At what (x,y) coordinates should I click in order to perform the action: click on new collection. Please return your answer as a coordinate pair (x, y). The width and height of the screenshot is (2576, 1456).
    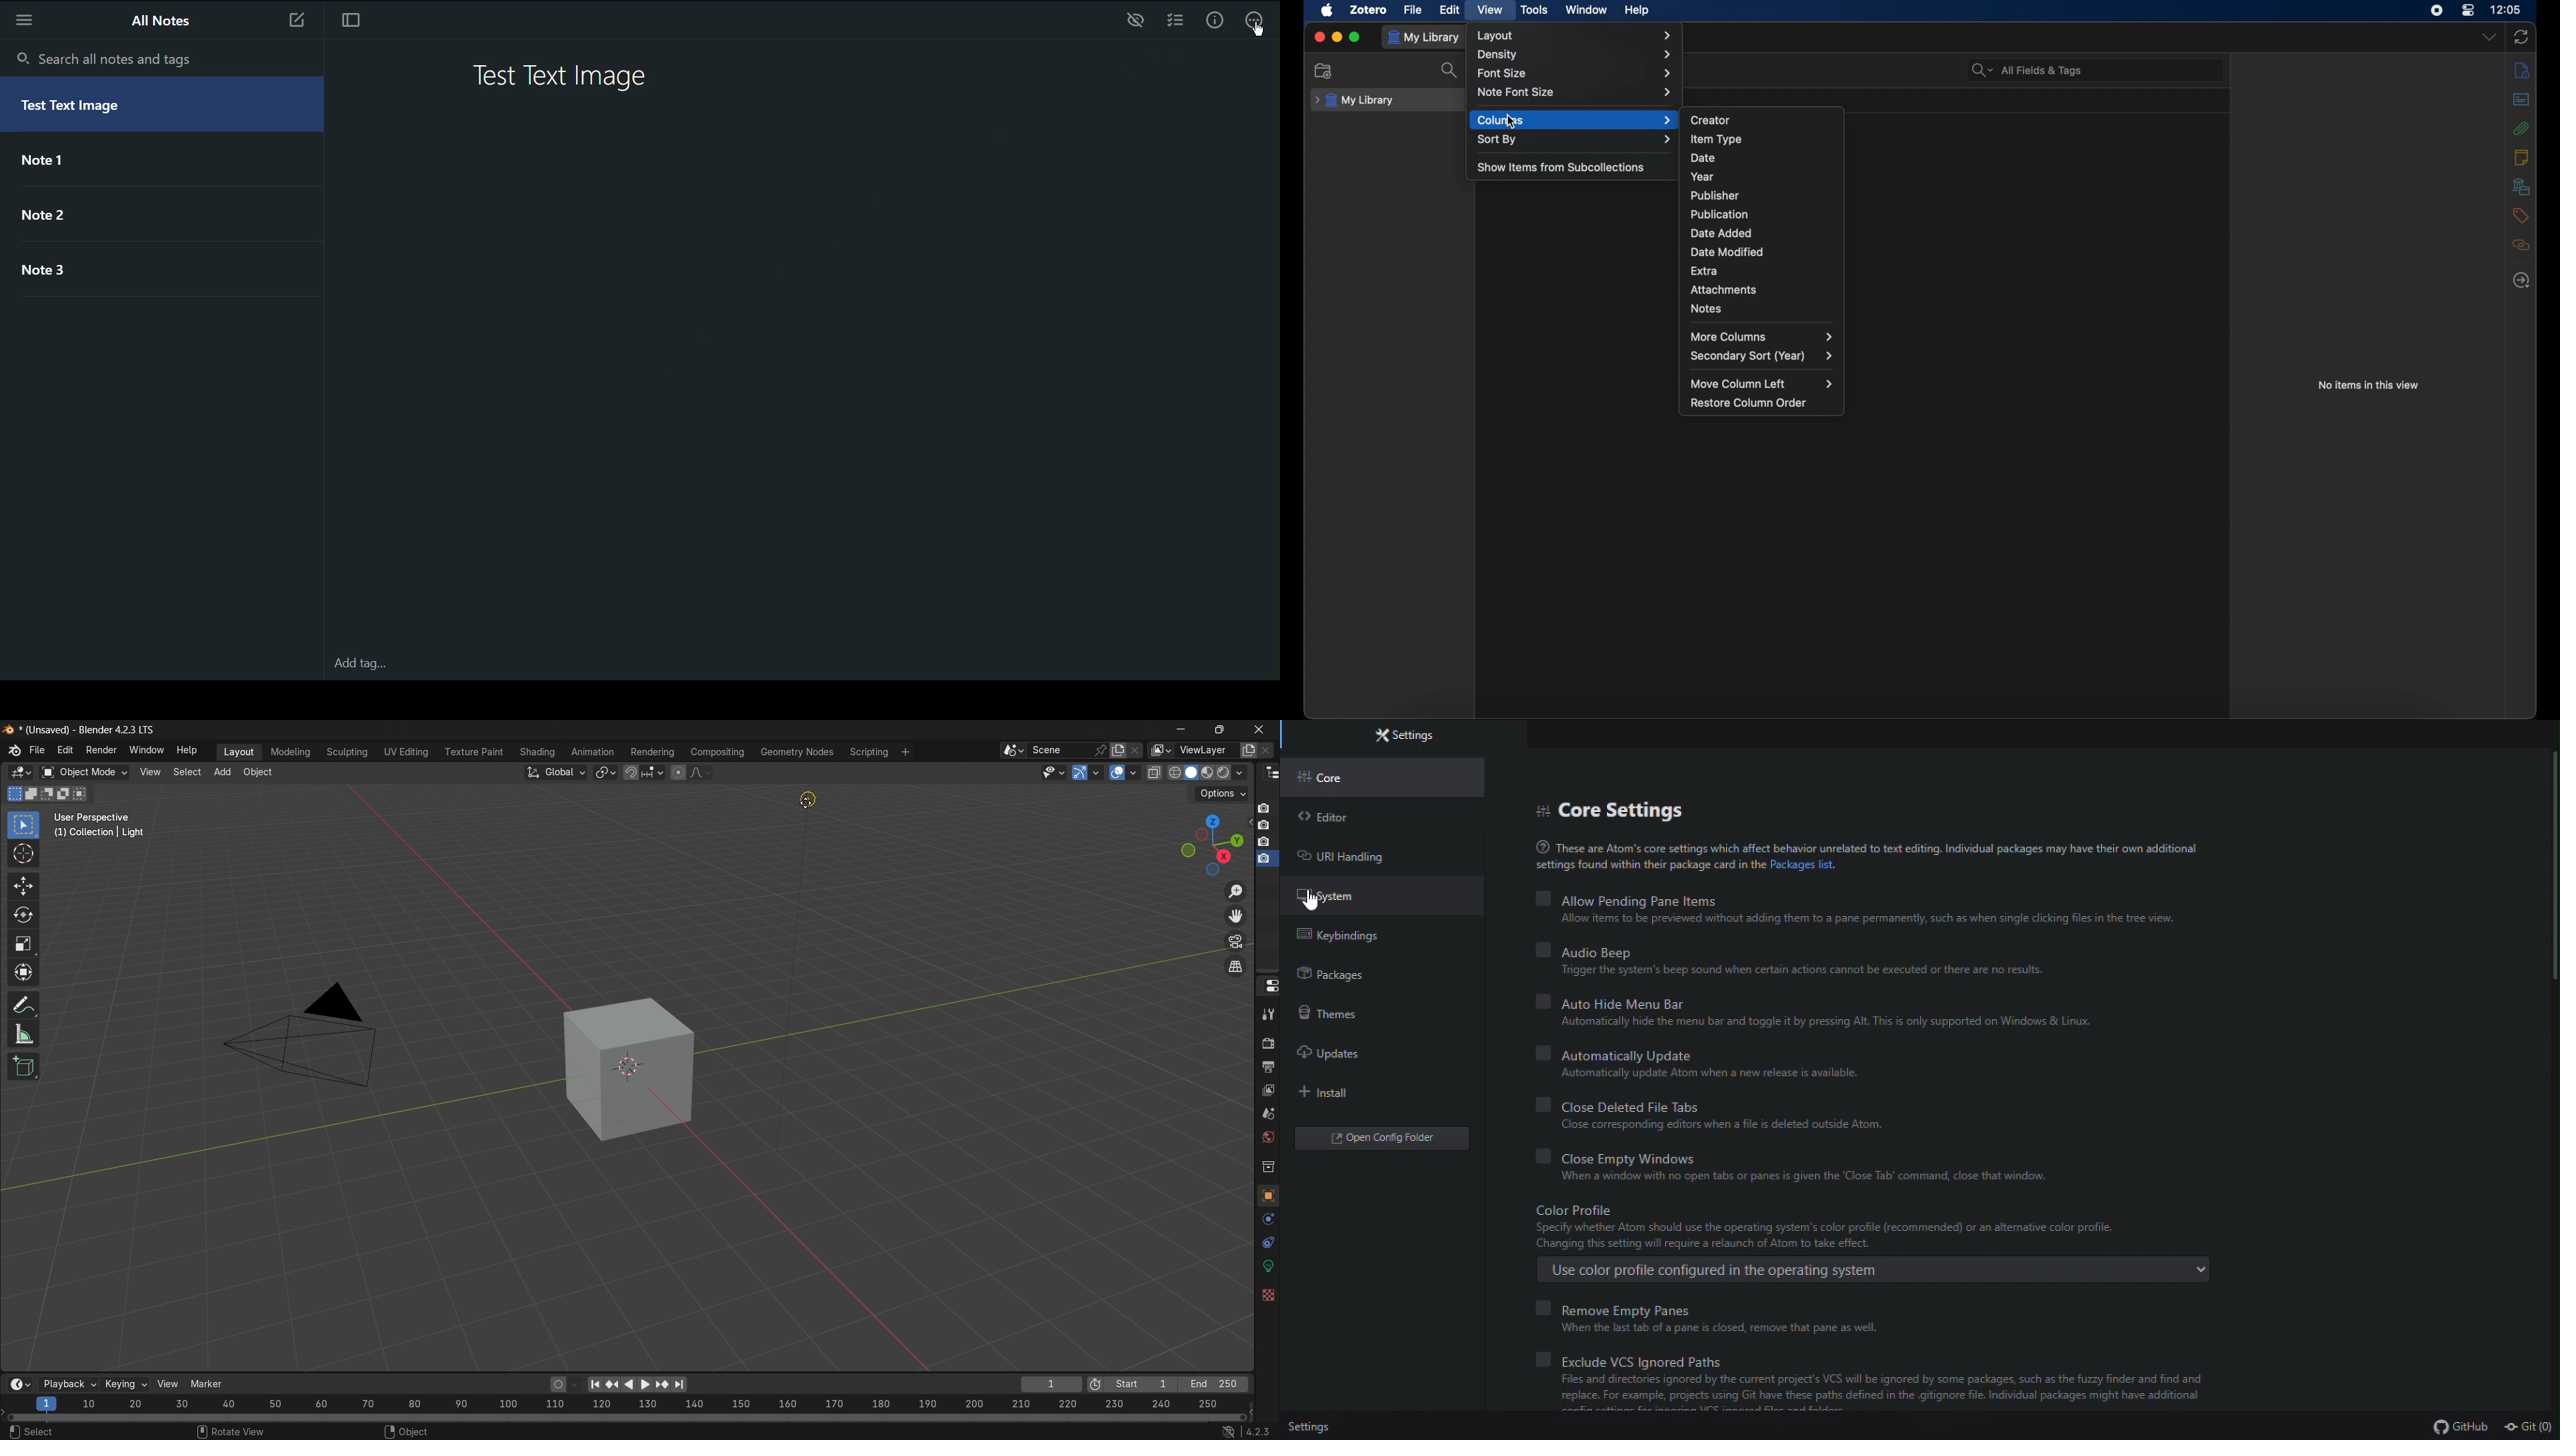
    Looking at the image, I should click on (1323, 71).